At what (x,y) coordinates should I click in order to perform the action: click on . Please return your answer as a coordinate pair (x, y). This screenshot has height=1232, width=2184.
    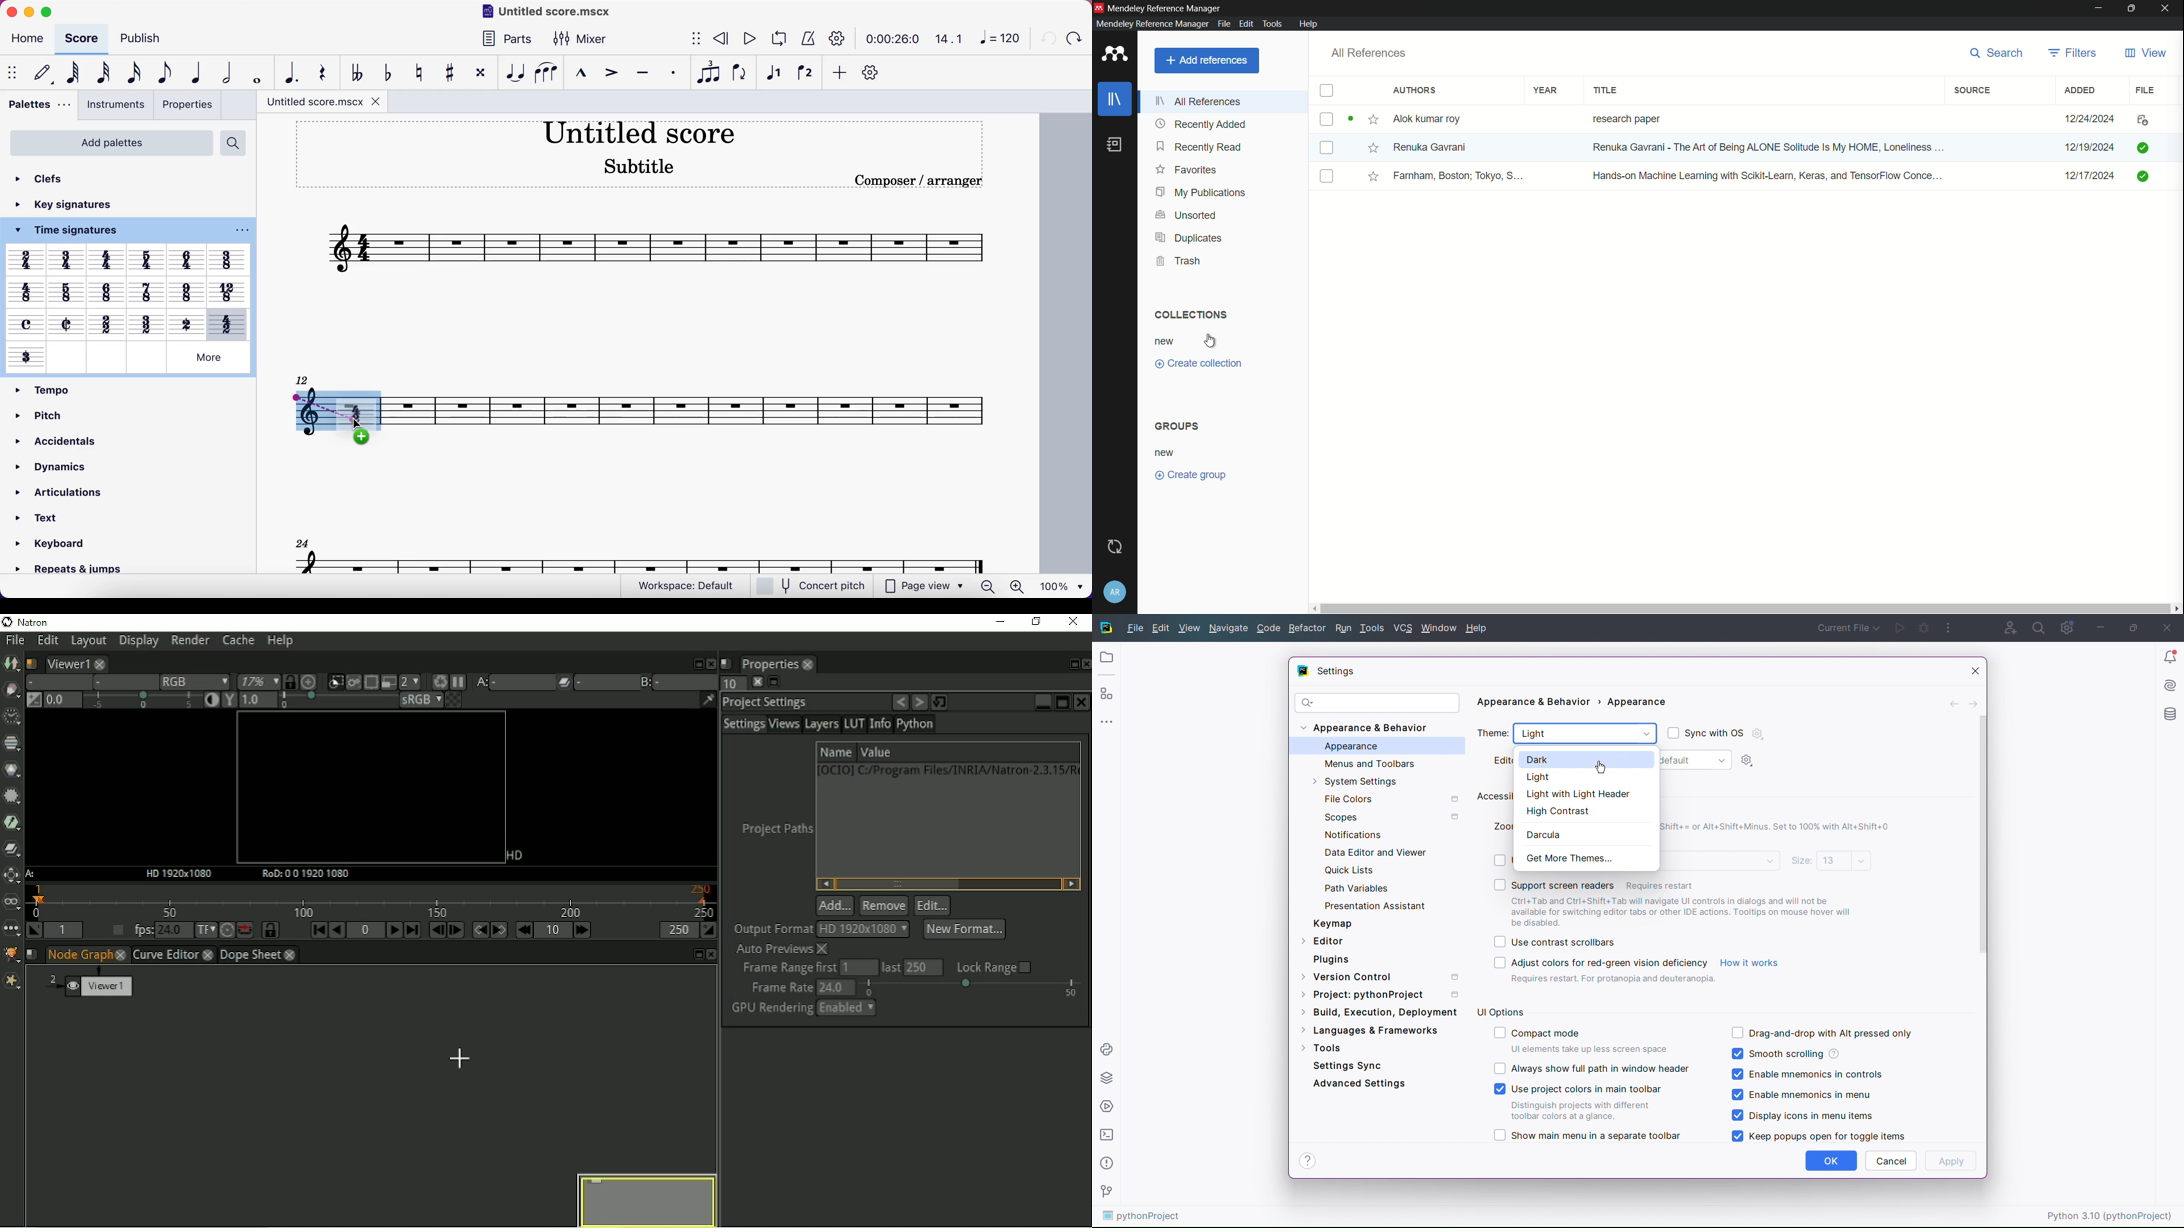
    Looking at the image, I should click on (209, 358).